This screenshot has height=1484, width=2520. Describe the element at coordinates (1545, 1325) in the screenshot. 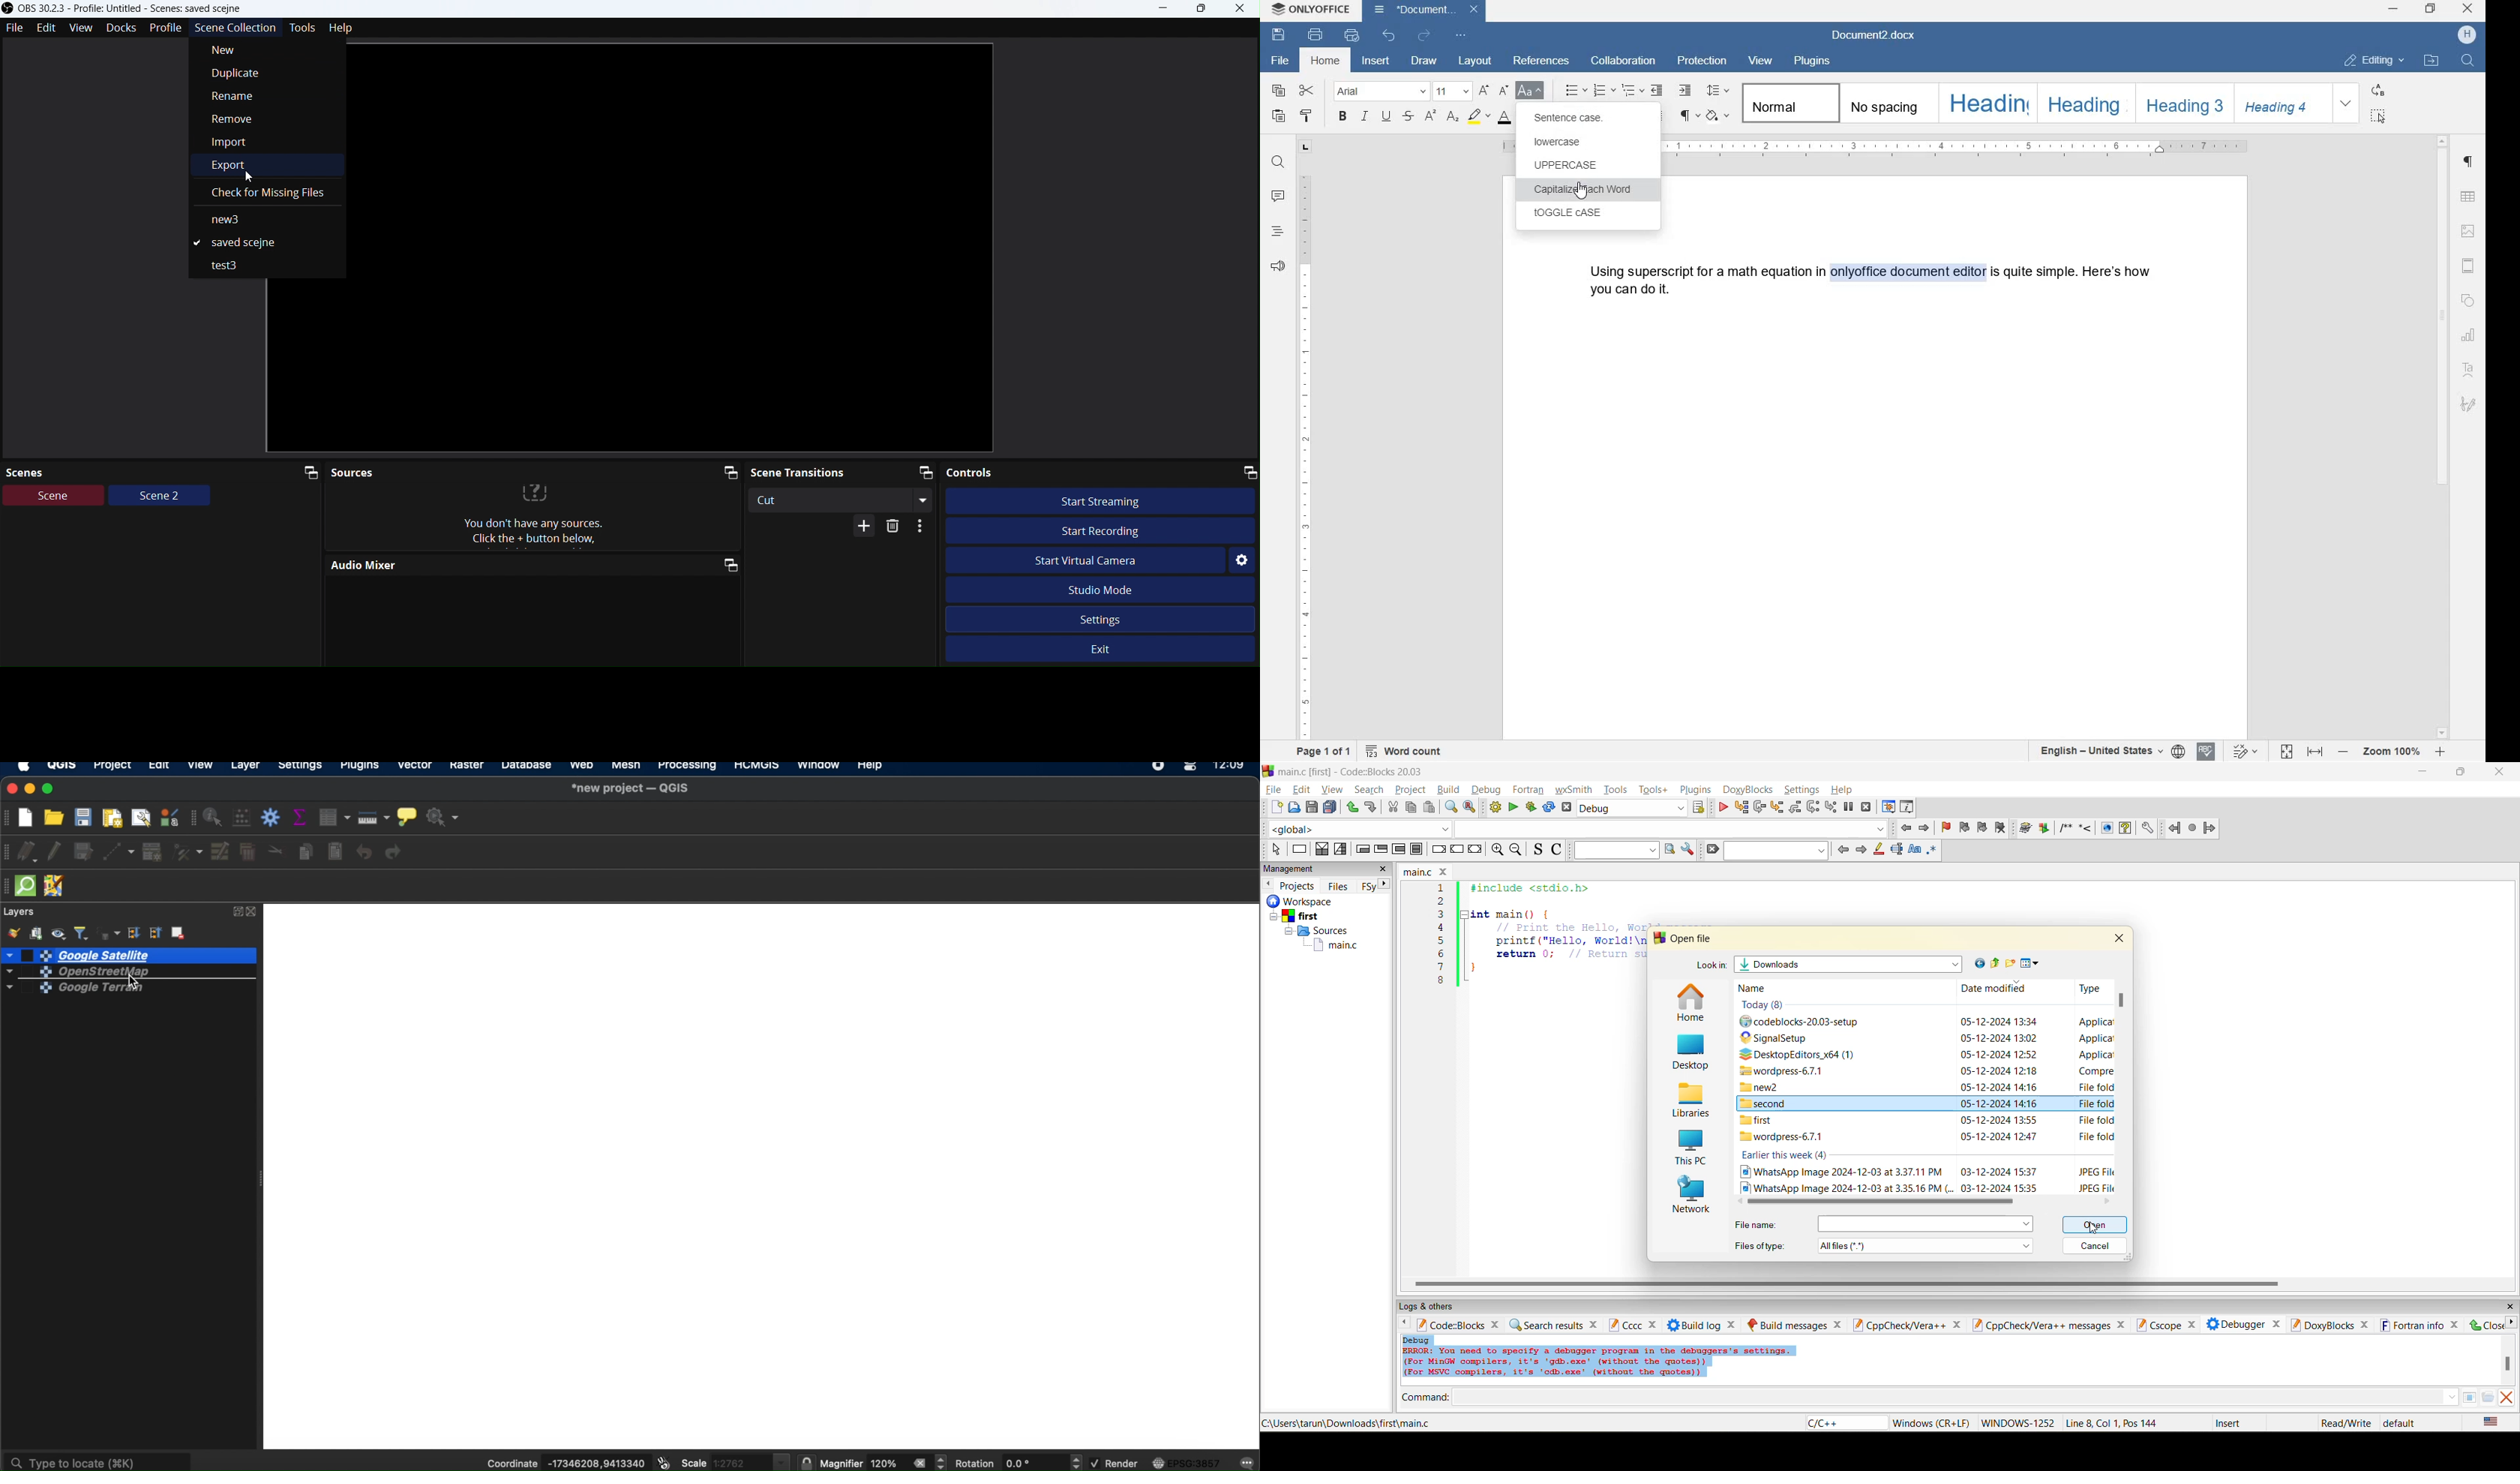

I see `search results` at that location.